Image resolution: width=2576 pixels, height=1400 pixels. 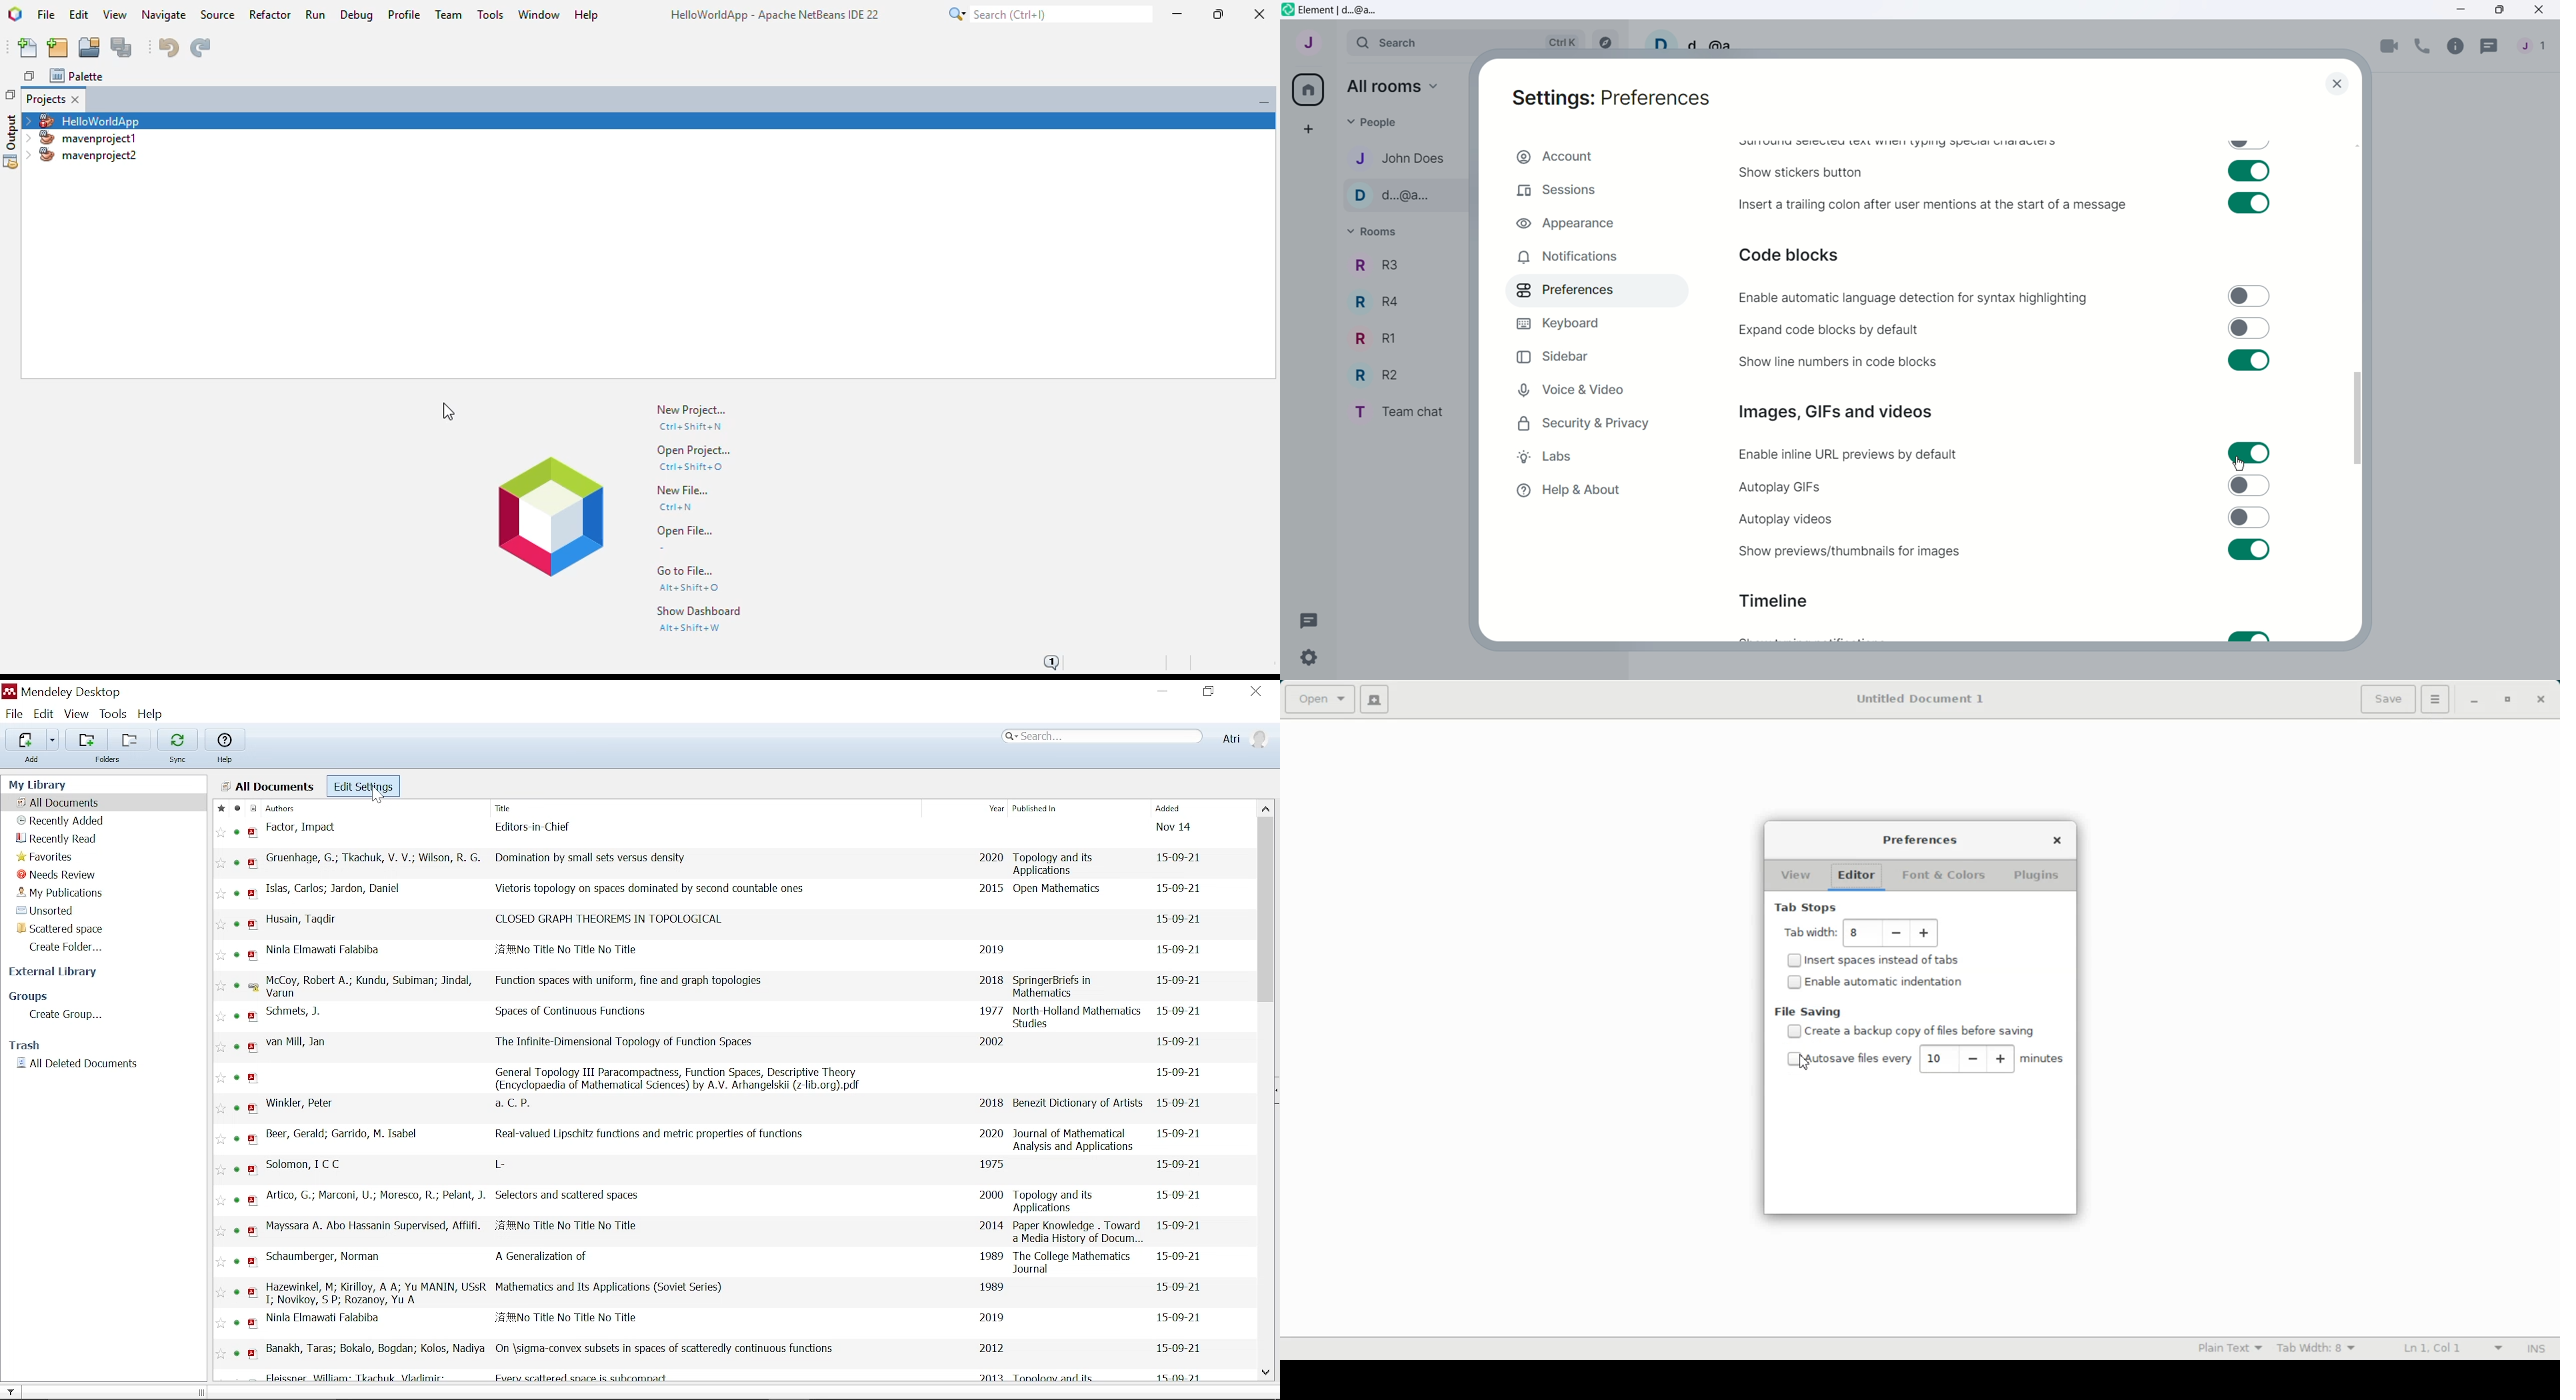 What do you see at coordinates (268, 786) in the screenshot?
I see `All Documents` at bounding box center [268, 786].